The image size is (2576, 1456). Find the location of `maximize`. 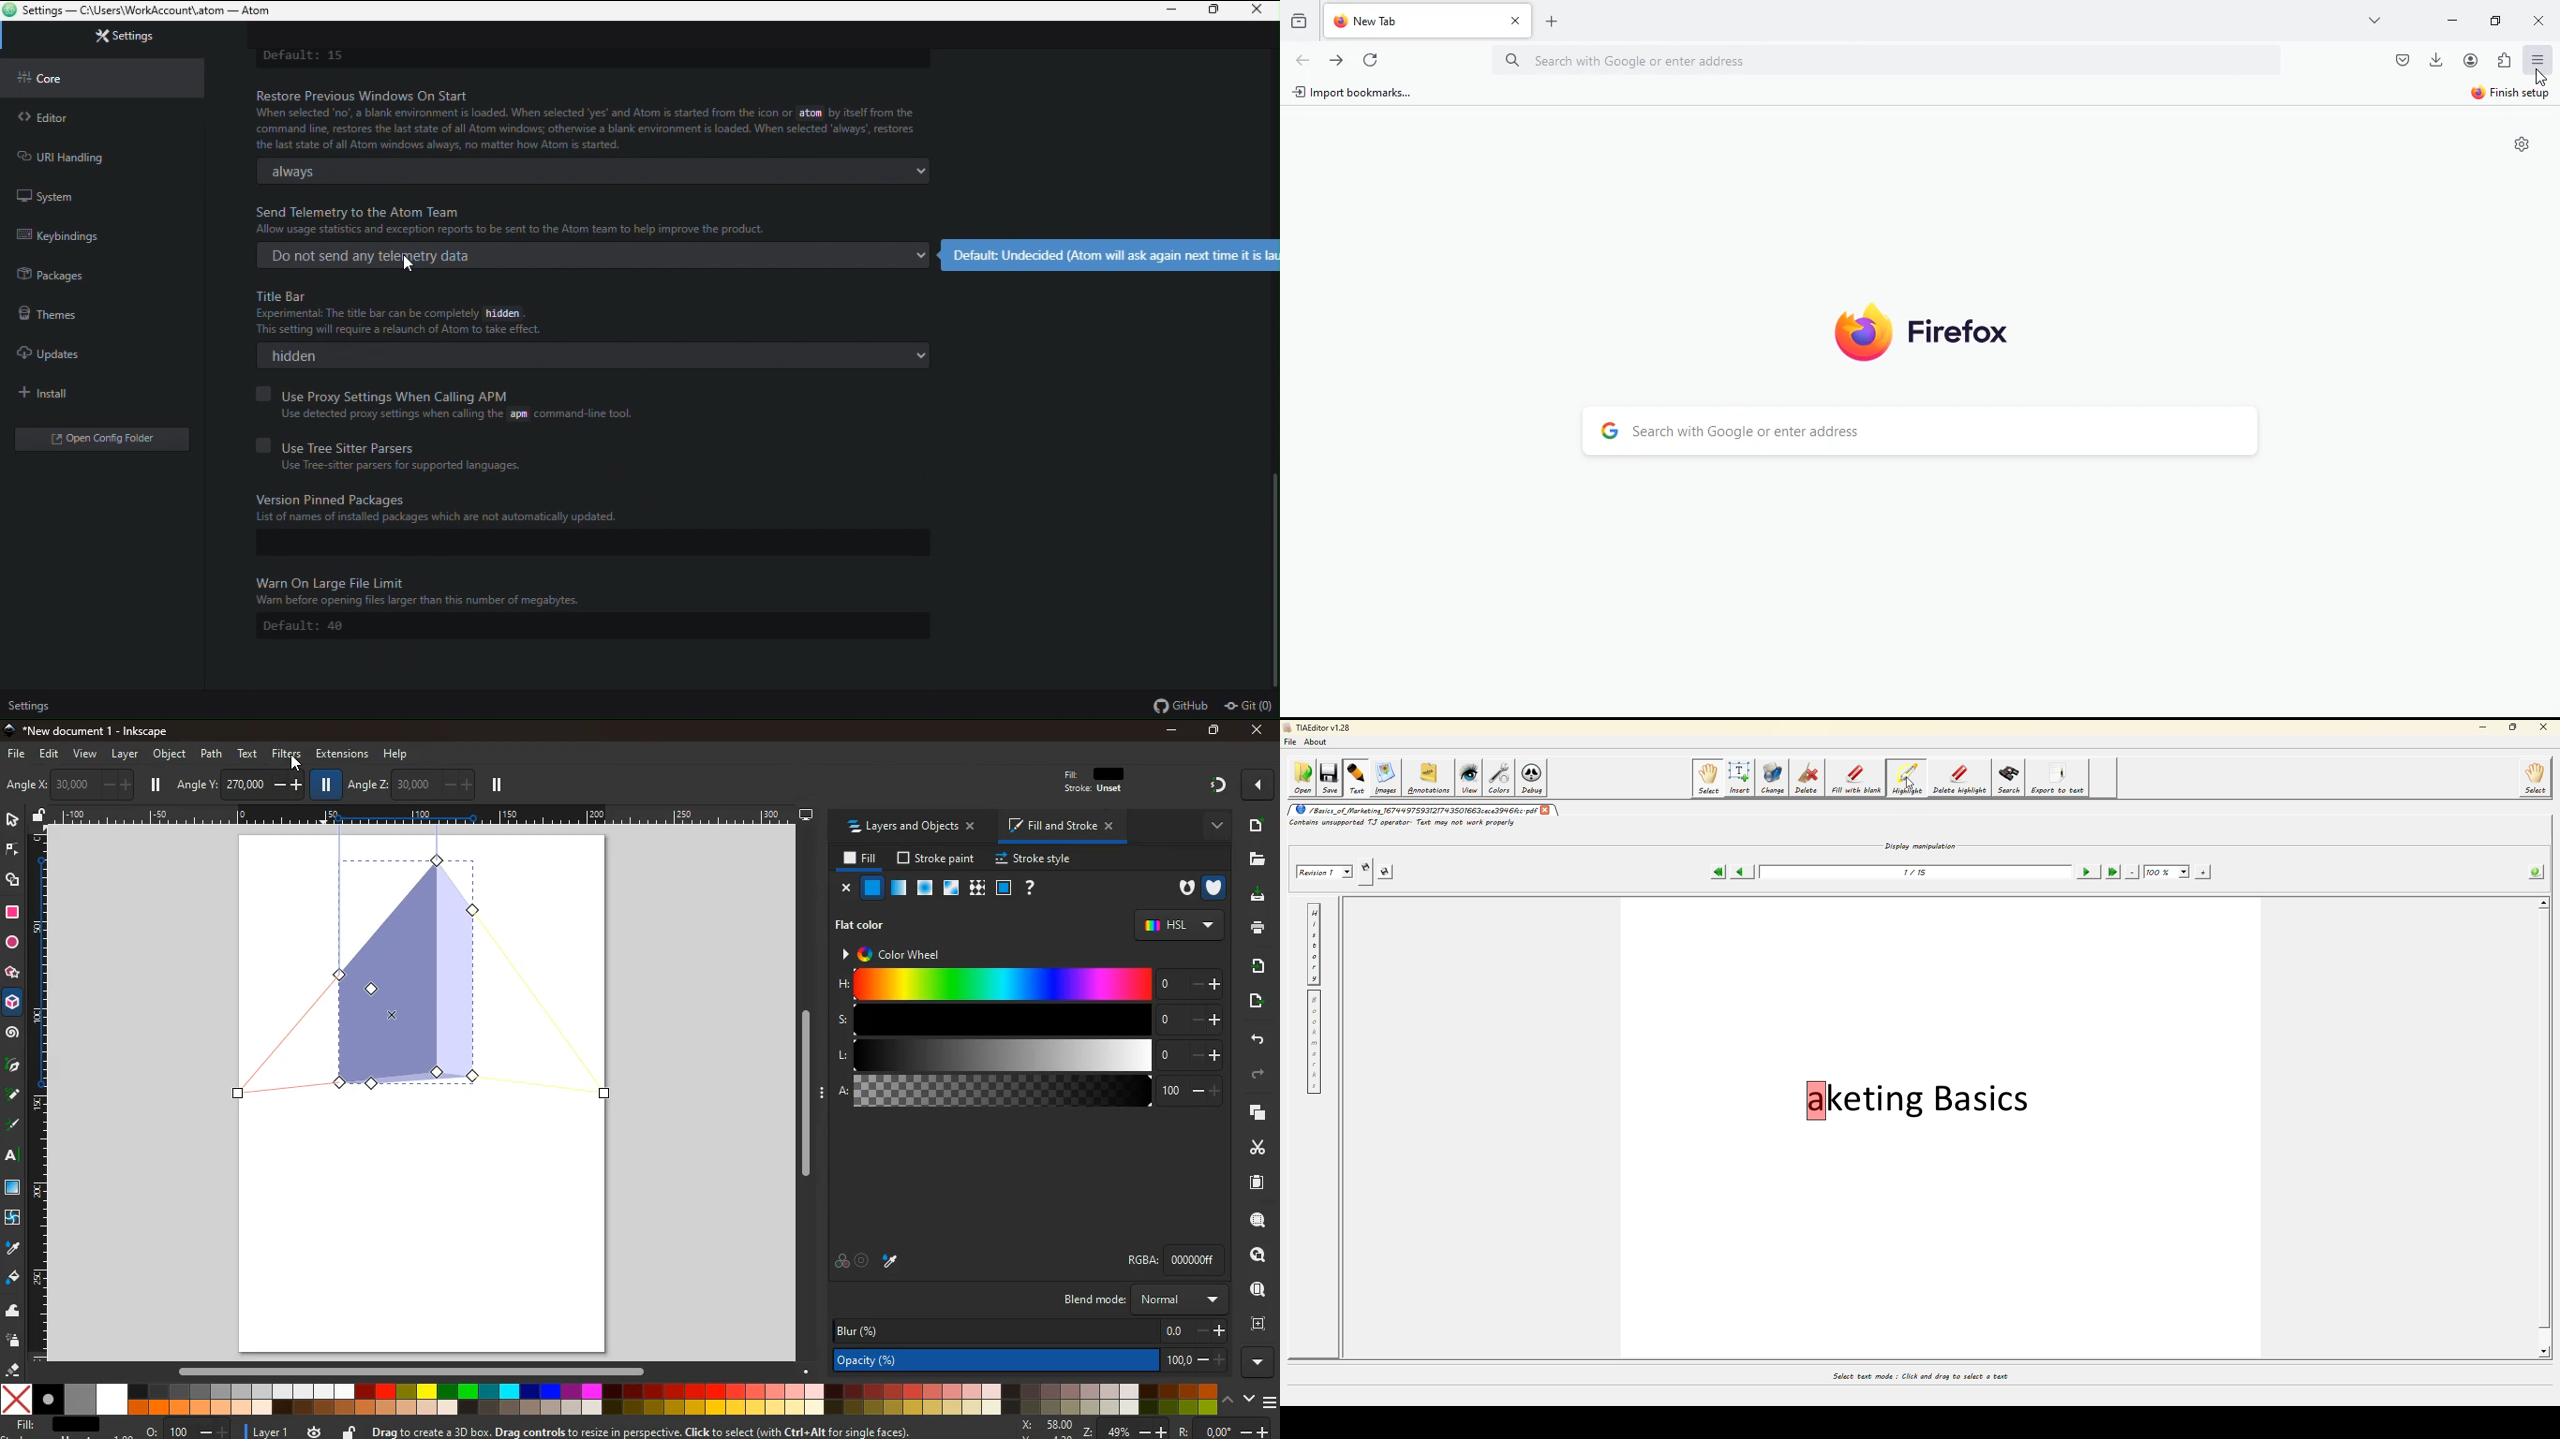

maximize is located at coordinates (2496, 22).